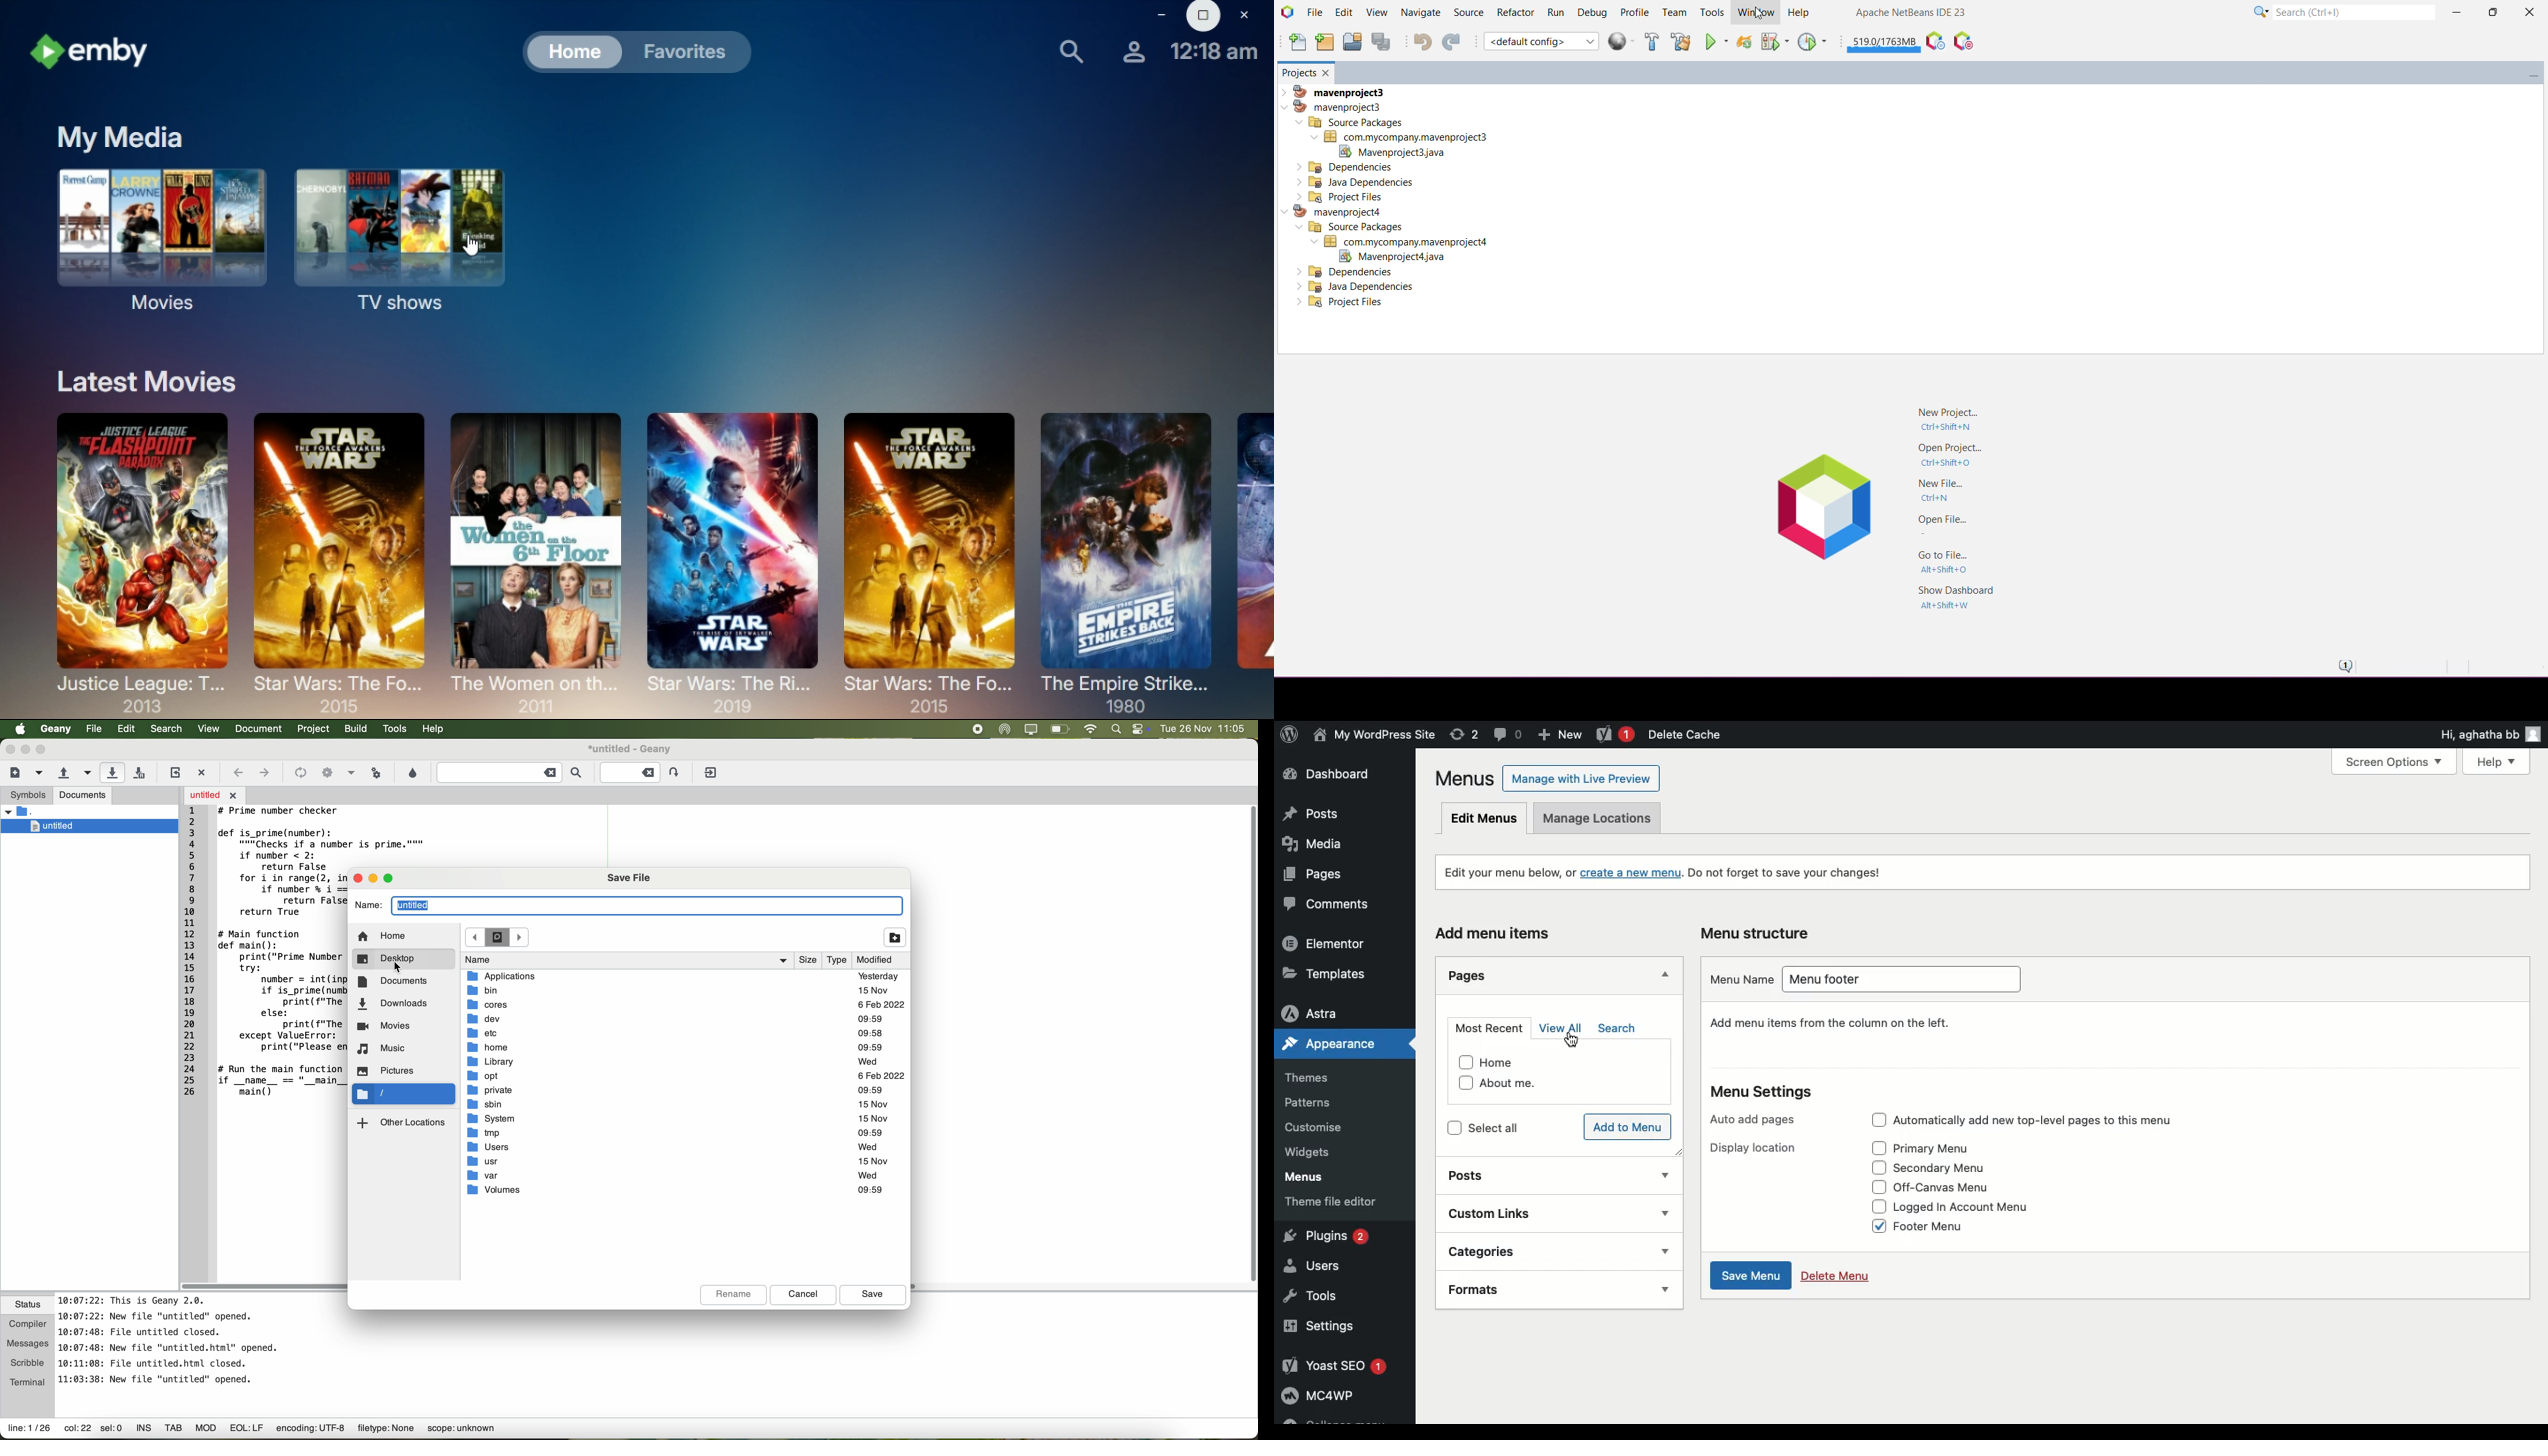 The height and width of the screenshot is (1456, 2548). Describe the element at coordinates (152, 378) in the screenshot. I see `latest movies` at that location.